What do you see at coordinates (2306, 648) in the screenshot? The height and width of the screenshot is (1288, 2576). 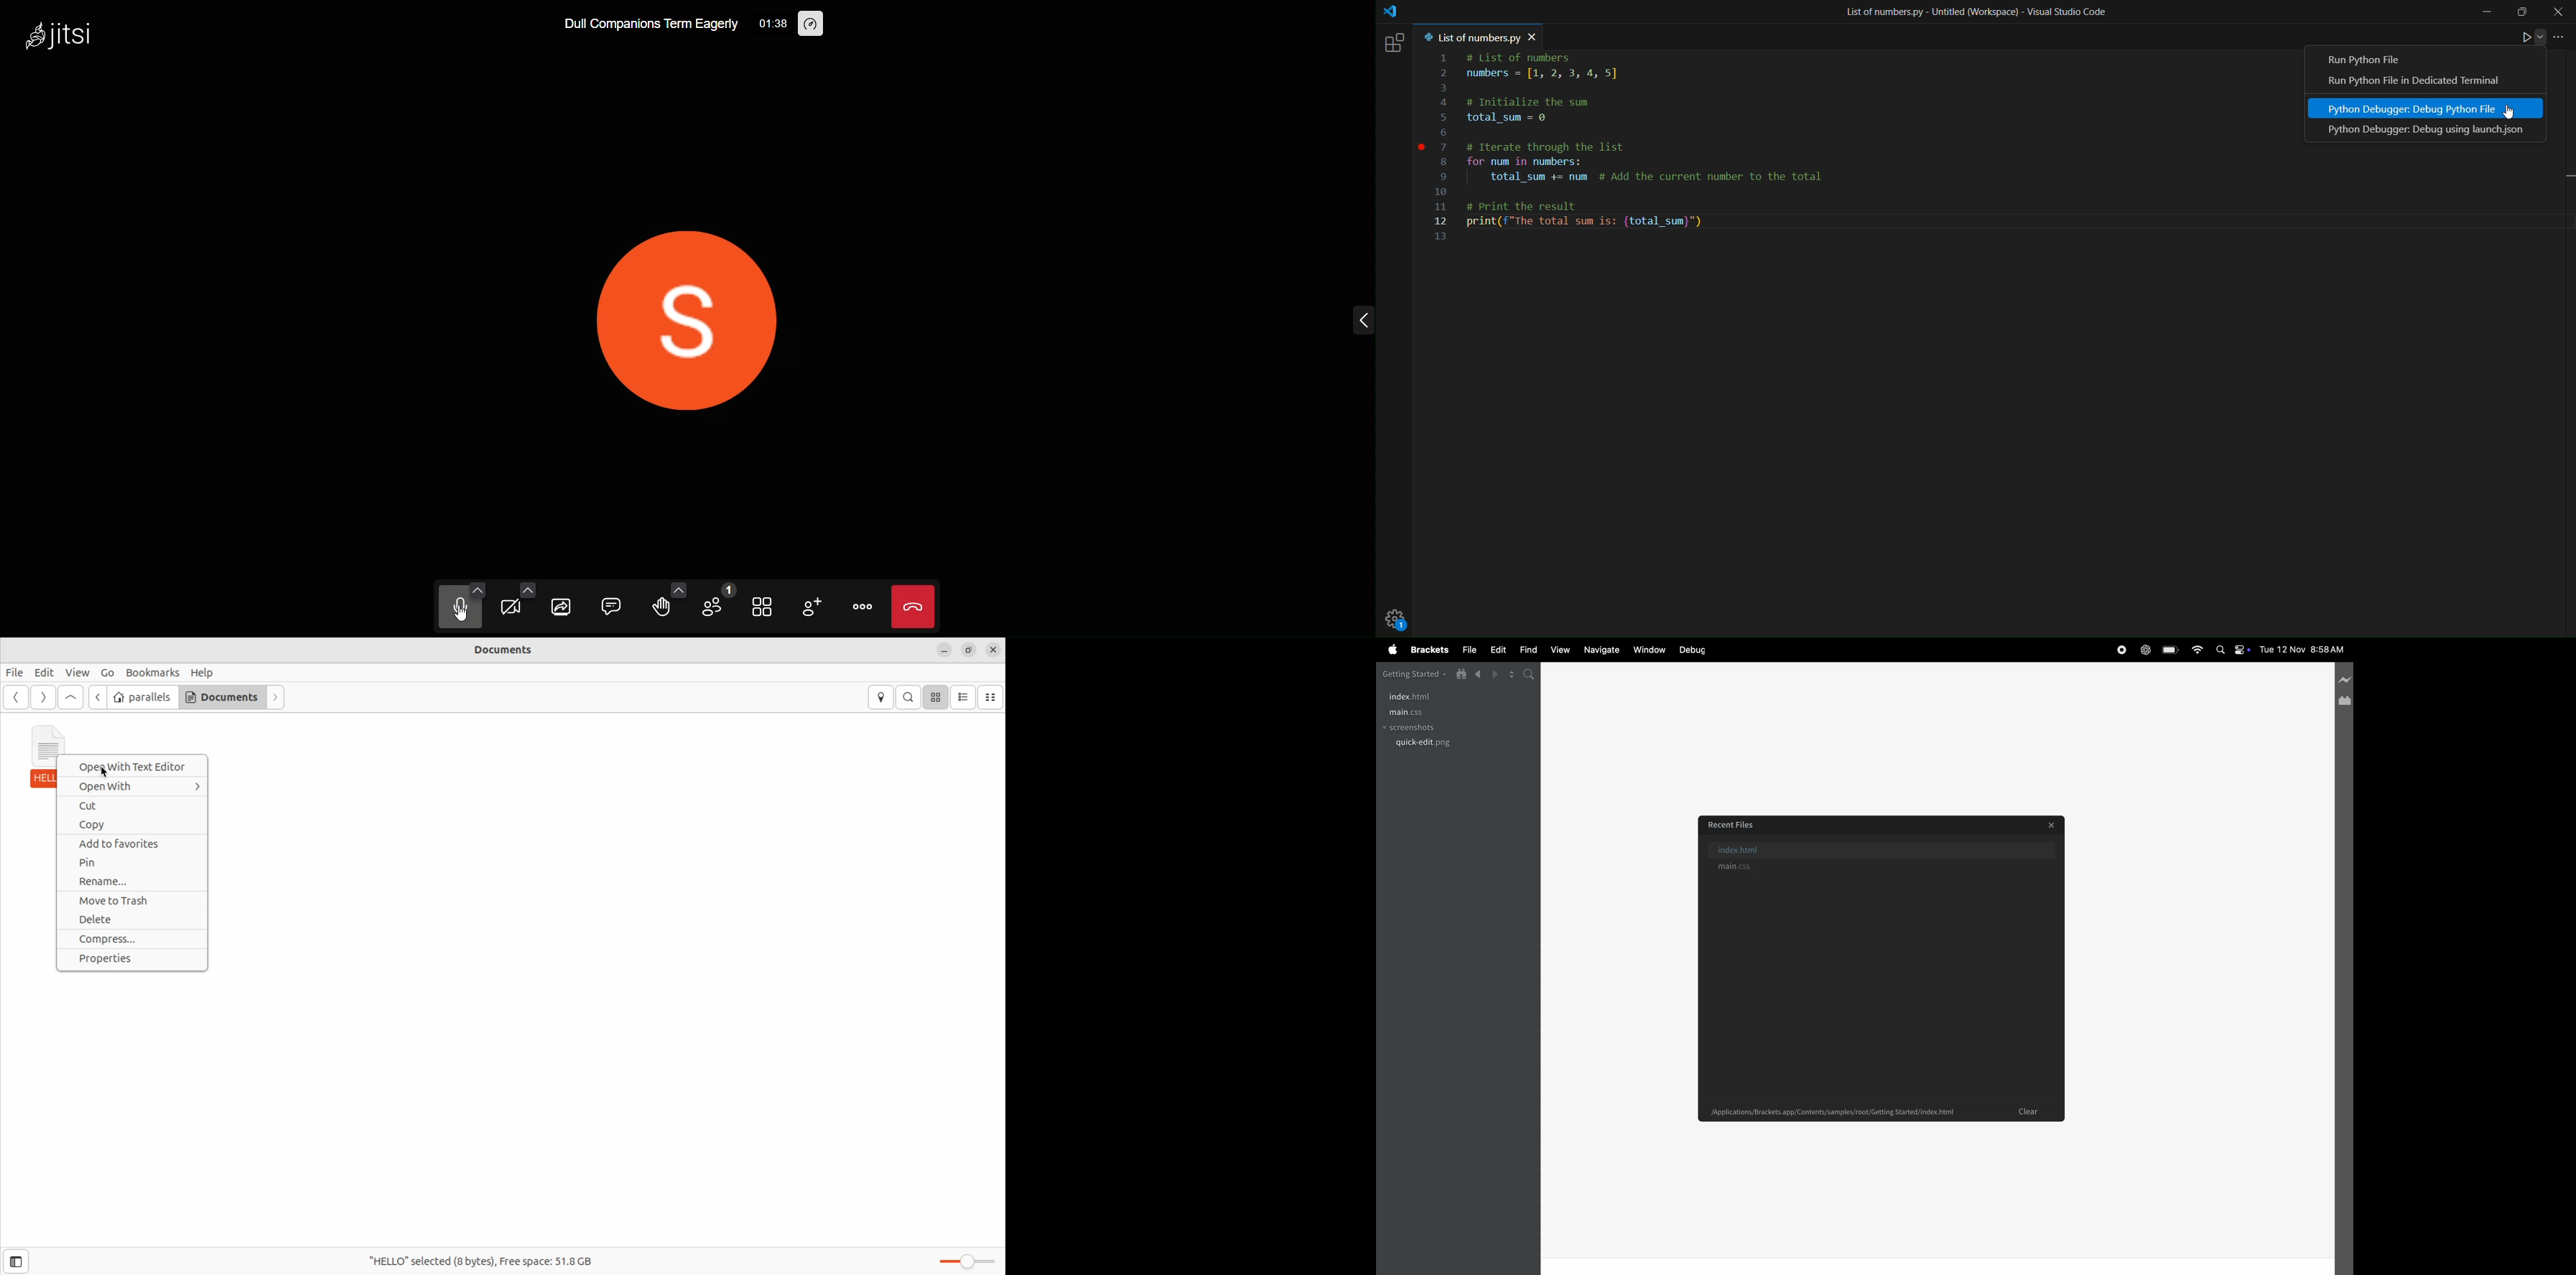 I see `Tue 12 Nov 8:58 AM` at bounding box center [2306, 648].